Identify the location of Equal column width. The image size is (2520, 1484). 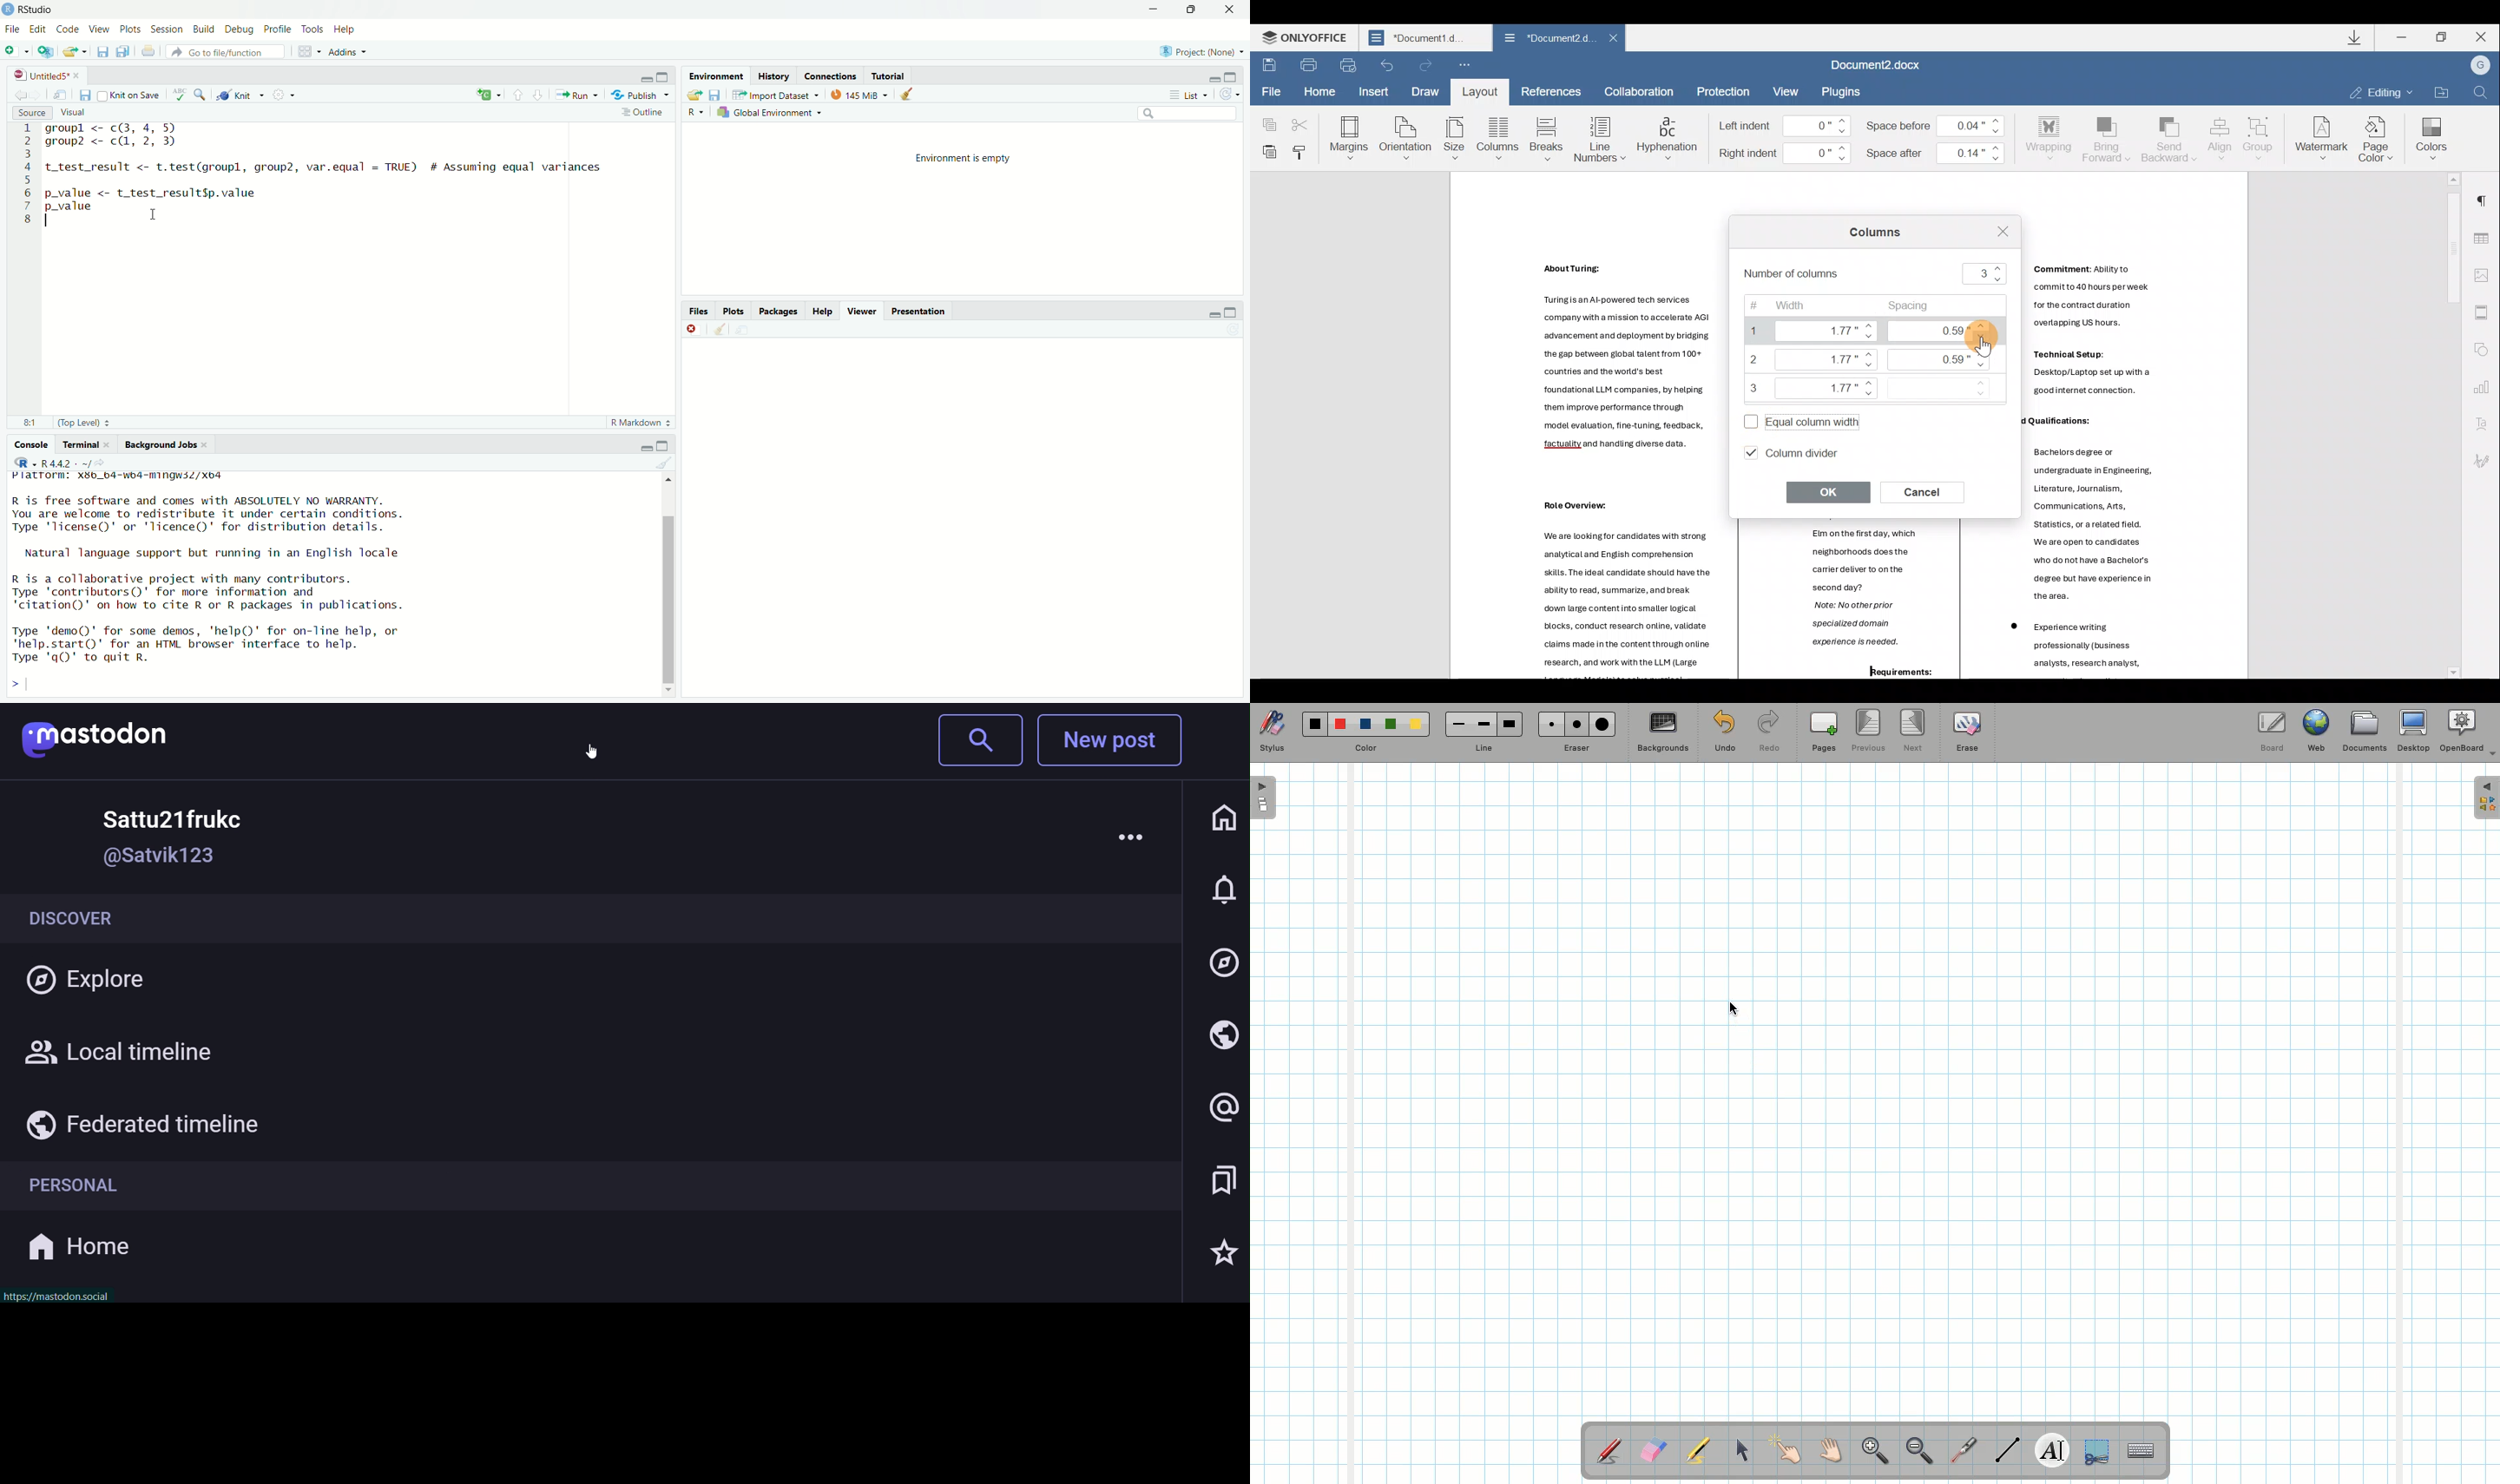
(1797, 418).